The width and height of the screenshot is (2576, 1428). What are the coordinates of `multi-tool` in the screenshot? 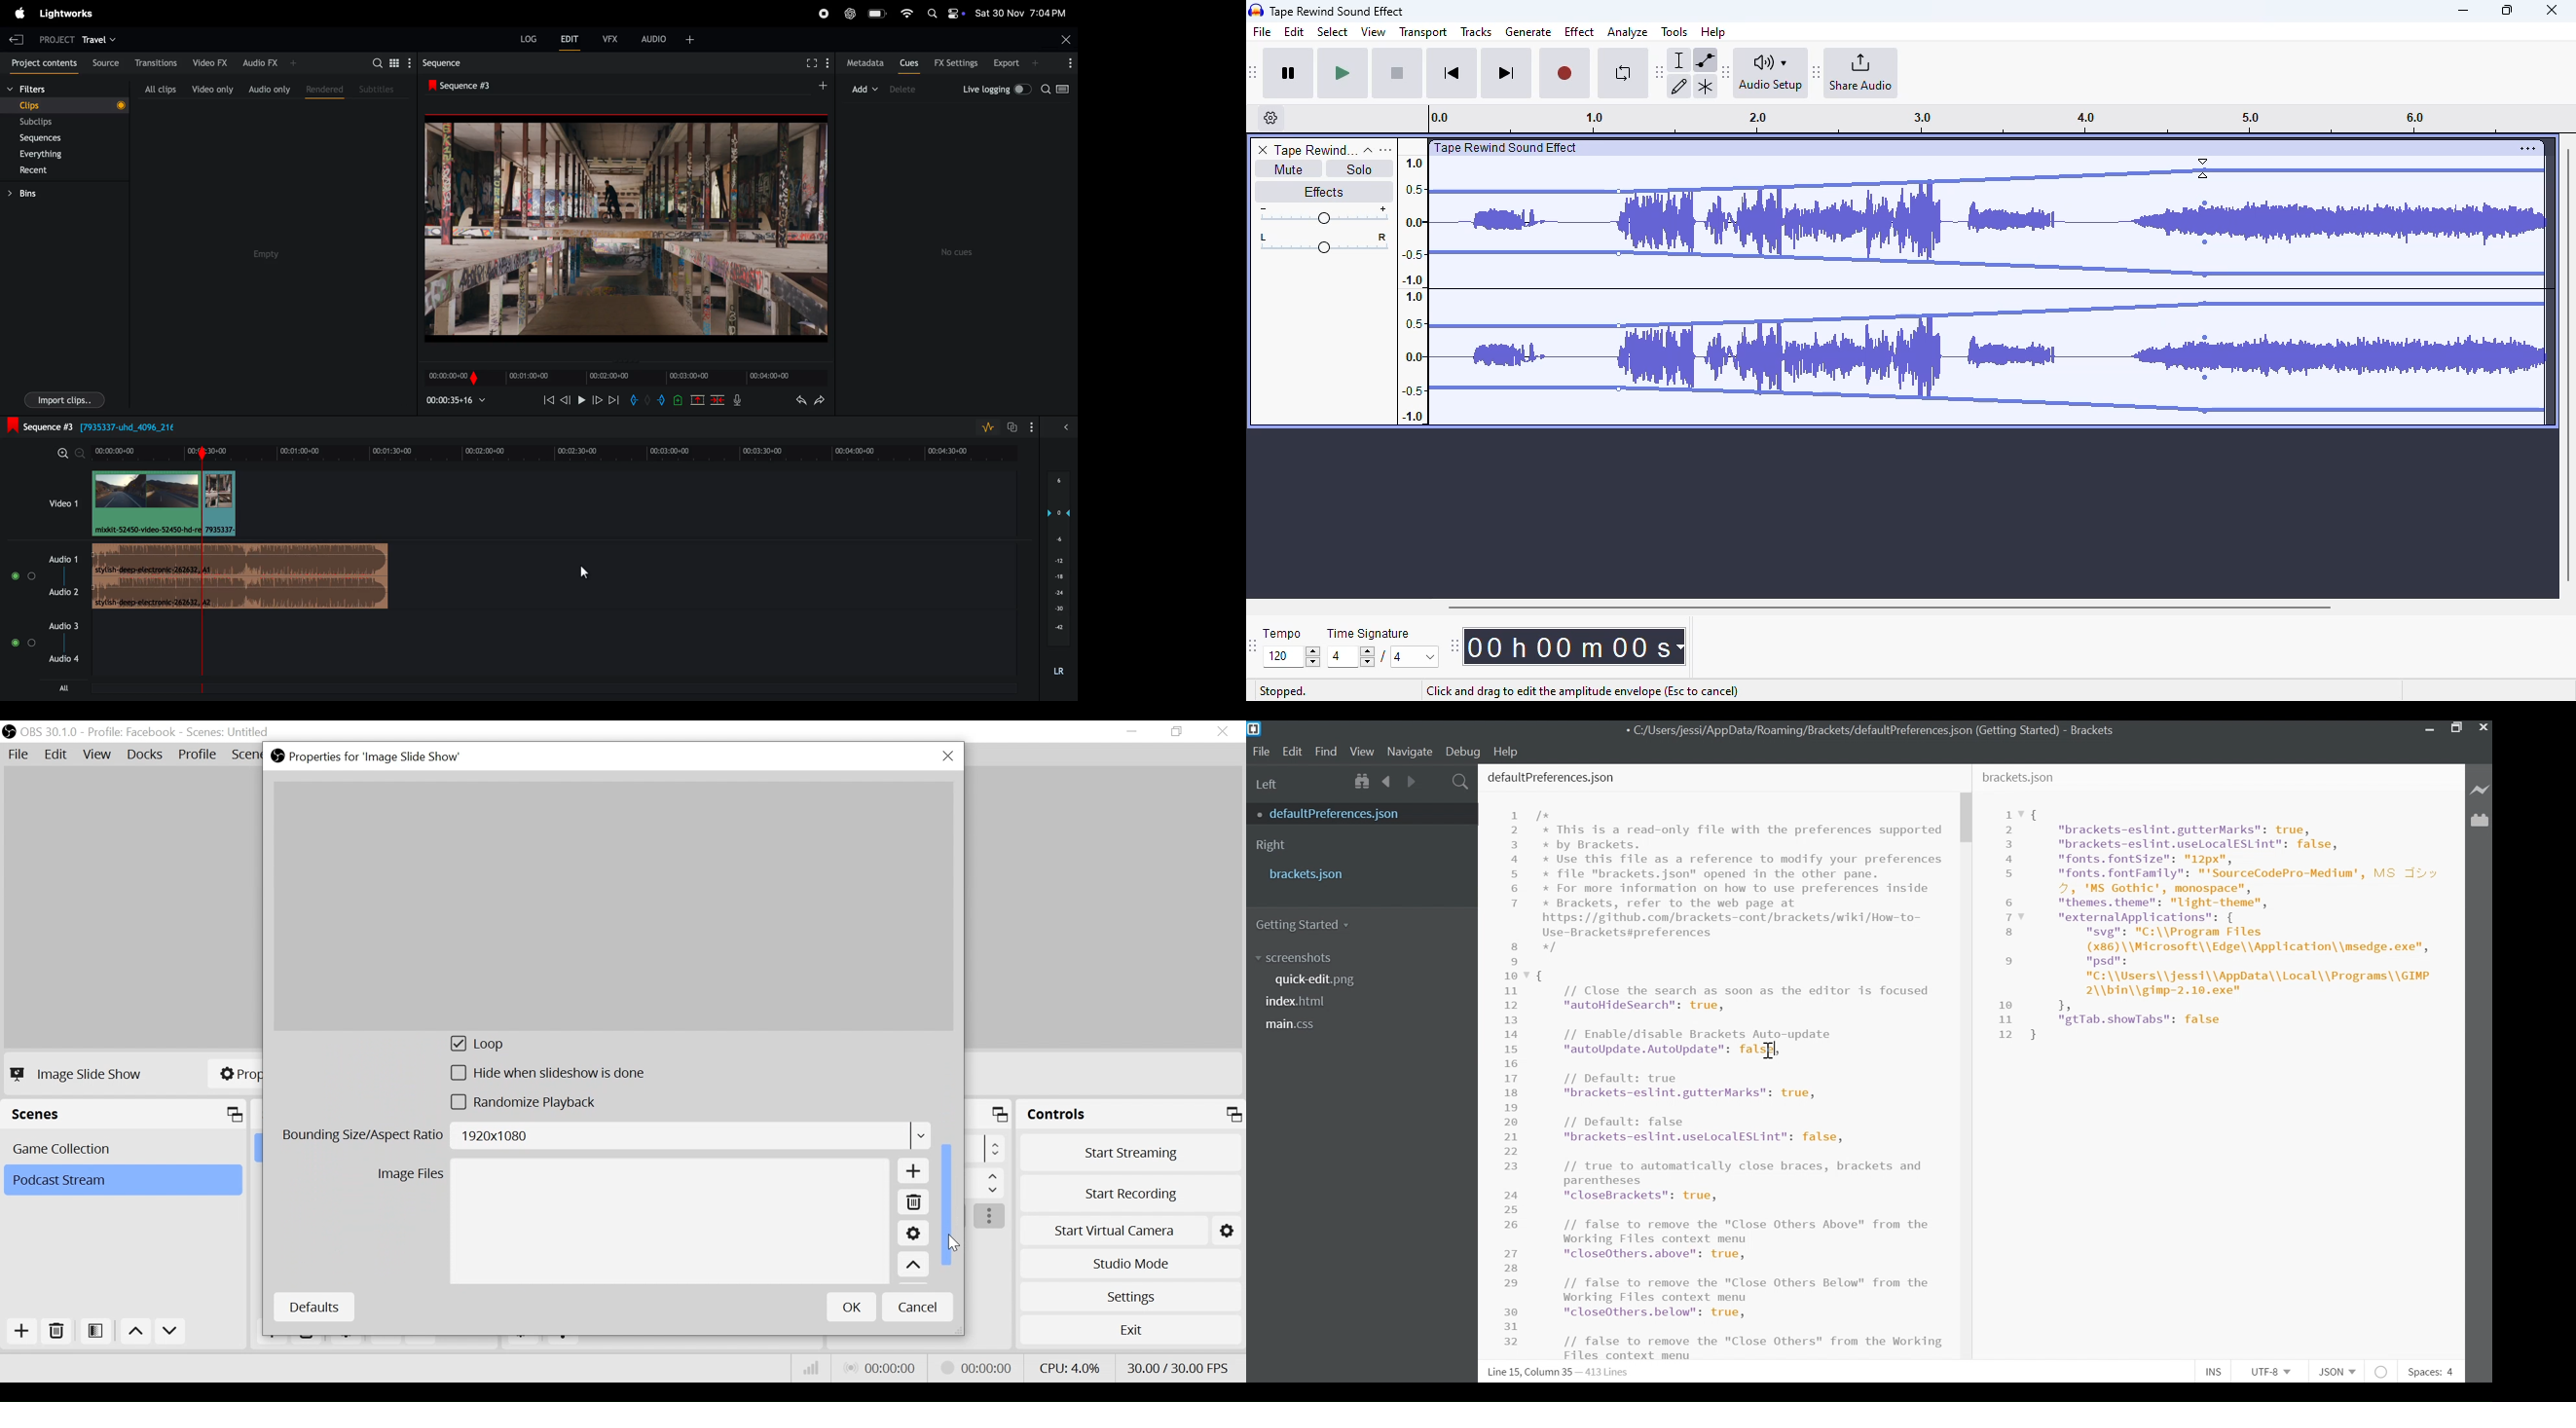 It's located at (1705, 87).